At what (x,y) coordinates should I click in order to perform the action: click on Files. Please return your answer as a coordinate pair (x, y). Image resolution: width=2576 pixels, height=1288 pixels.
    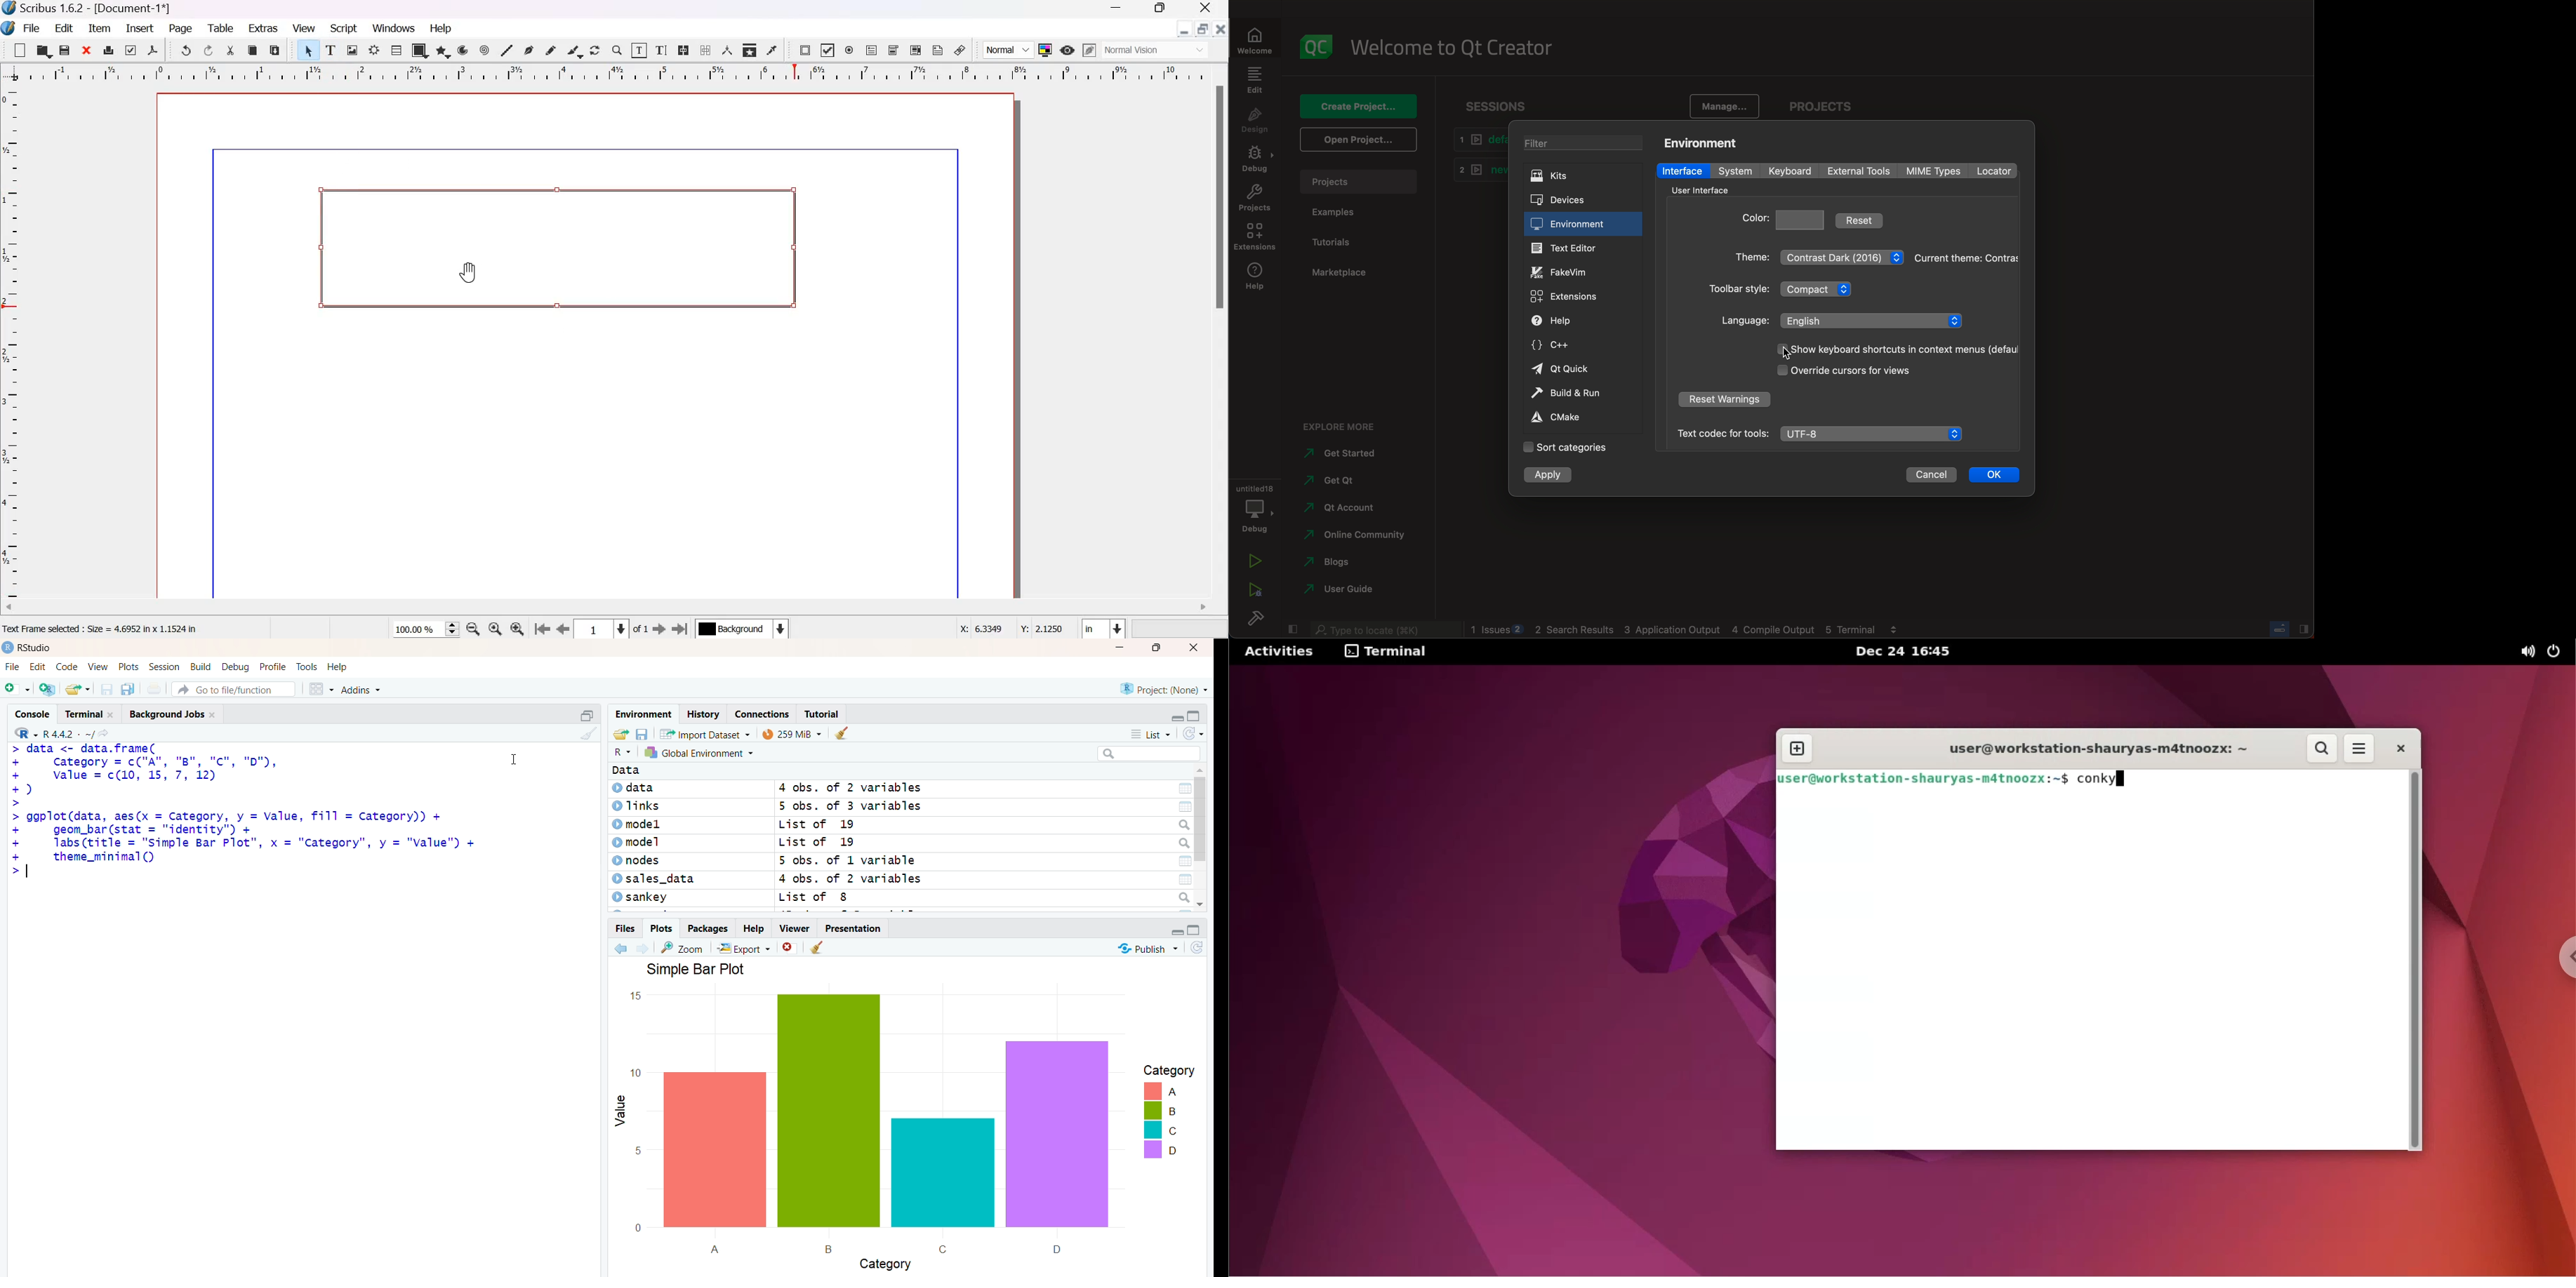
    Looking at the image, I should click on (623, 927).